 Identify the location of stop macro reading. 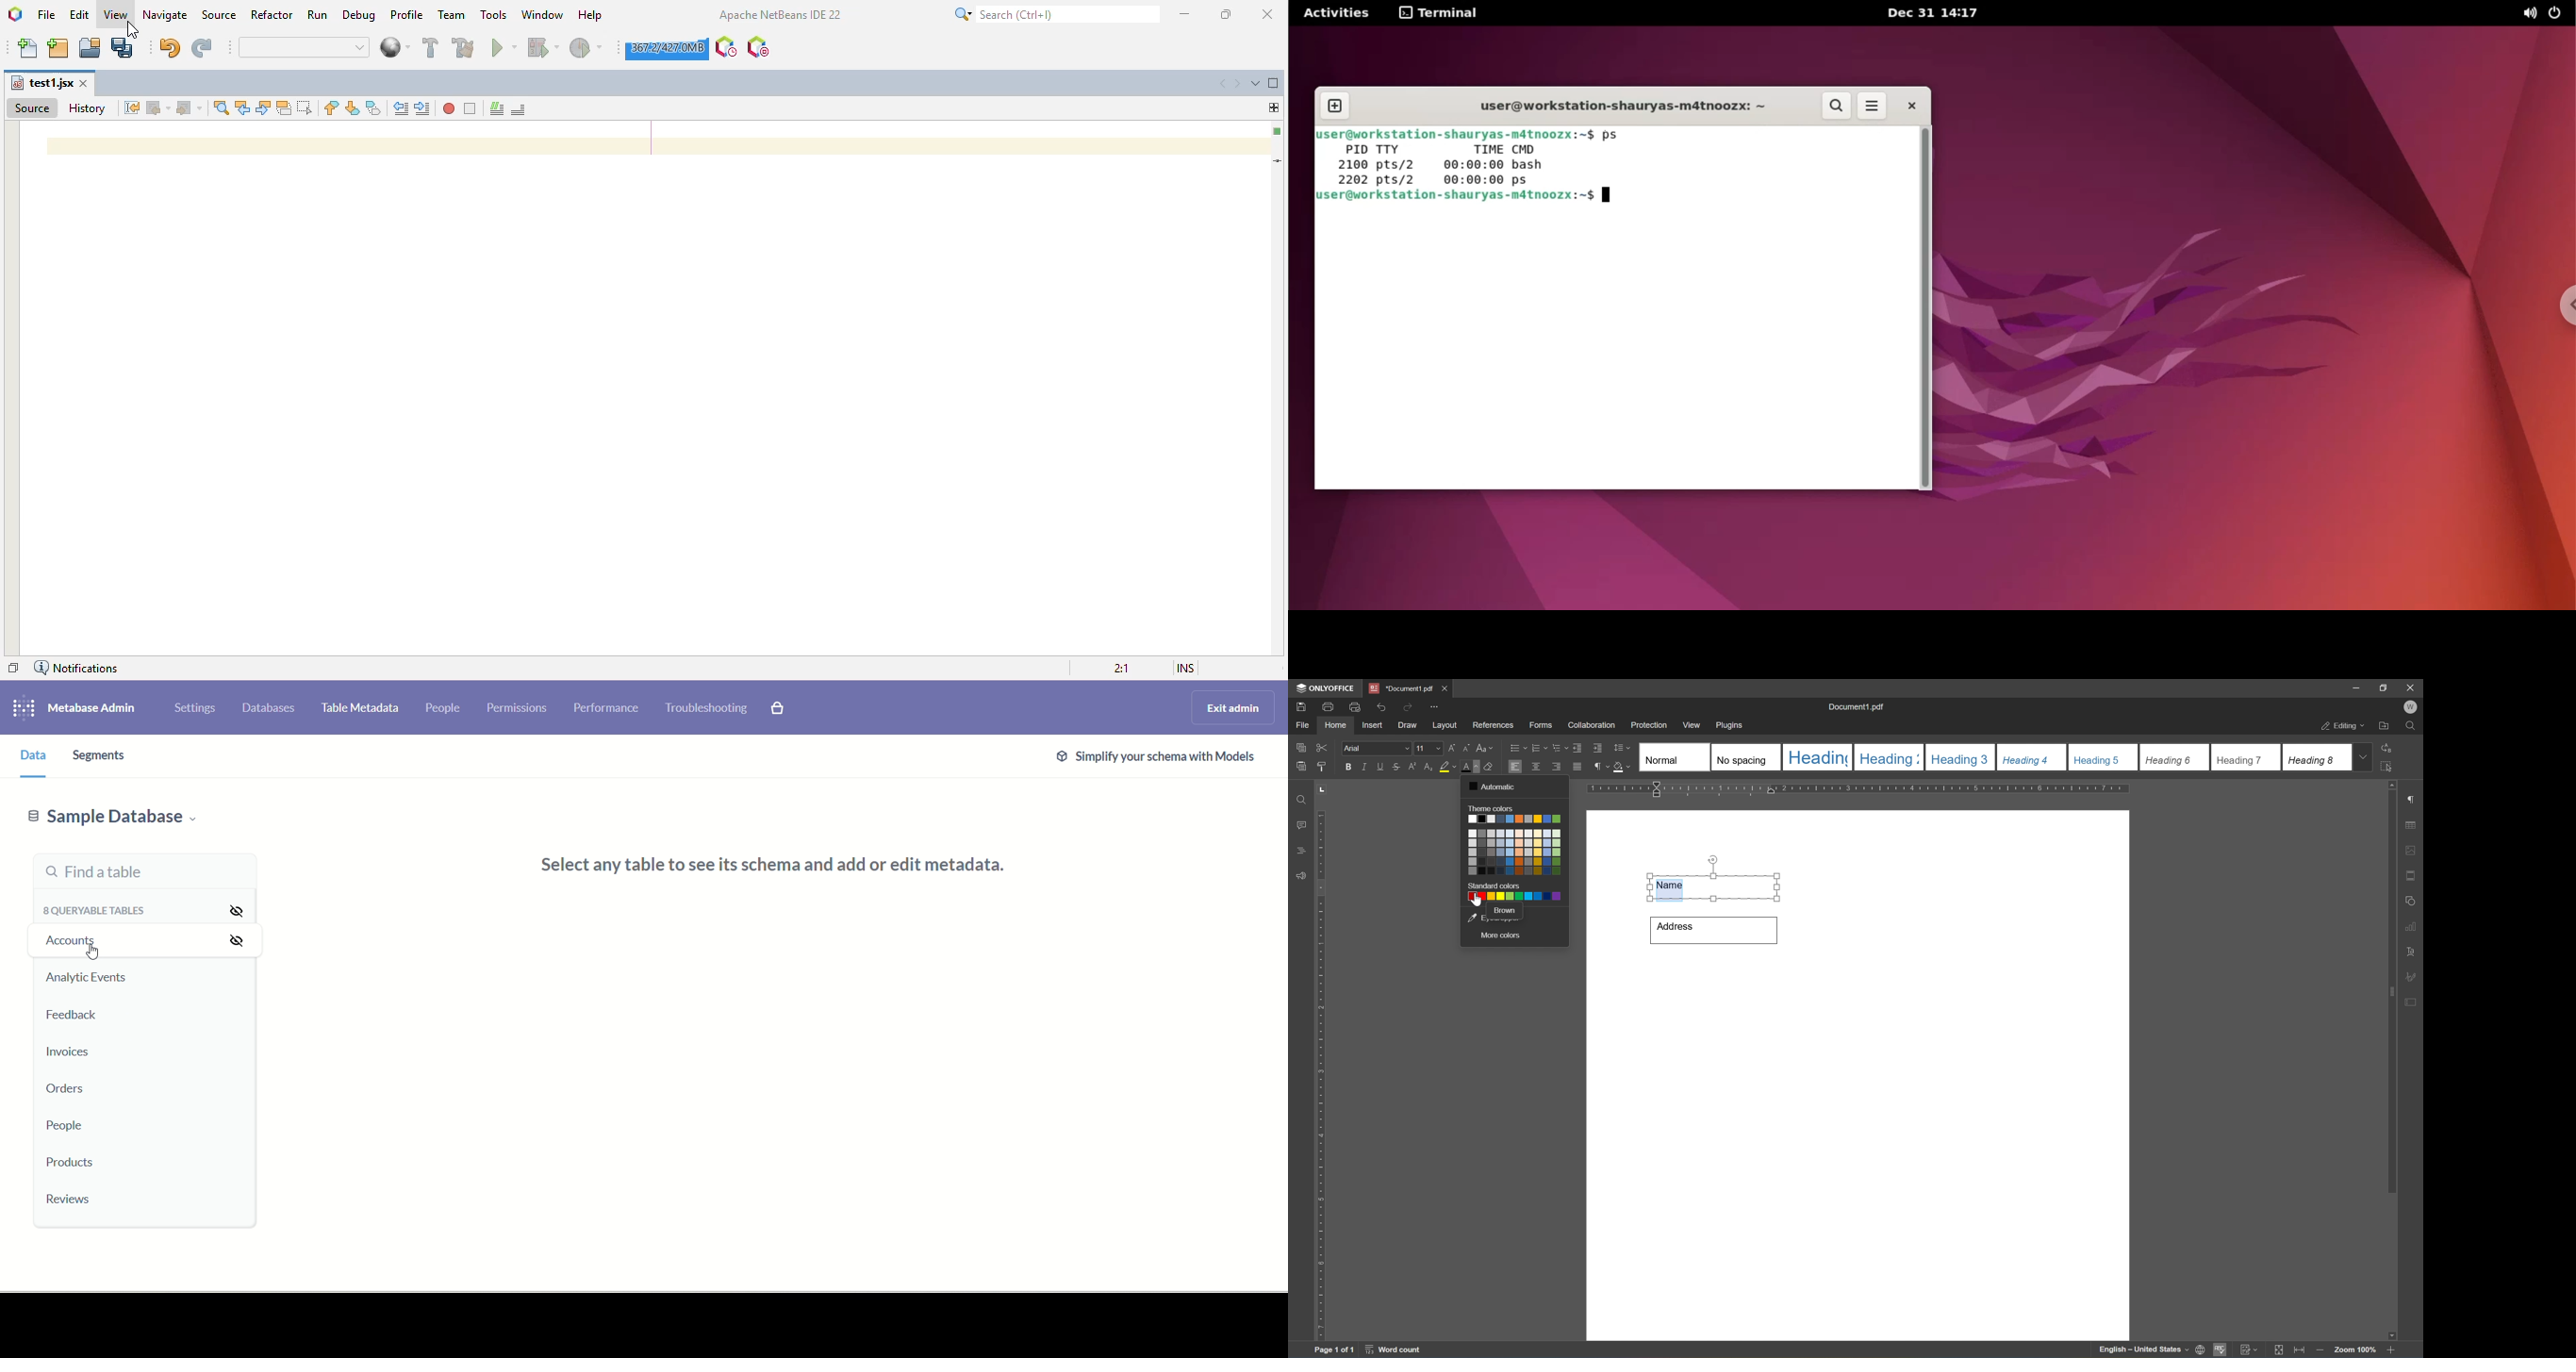
(471, 109).